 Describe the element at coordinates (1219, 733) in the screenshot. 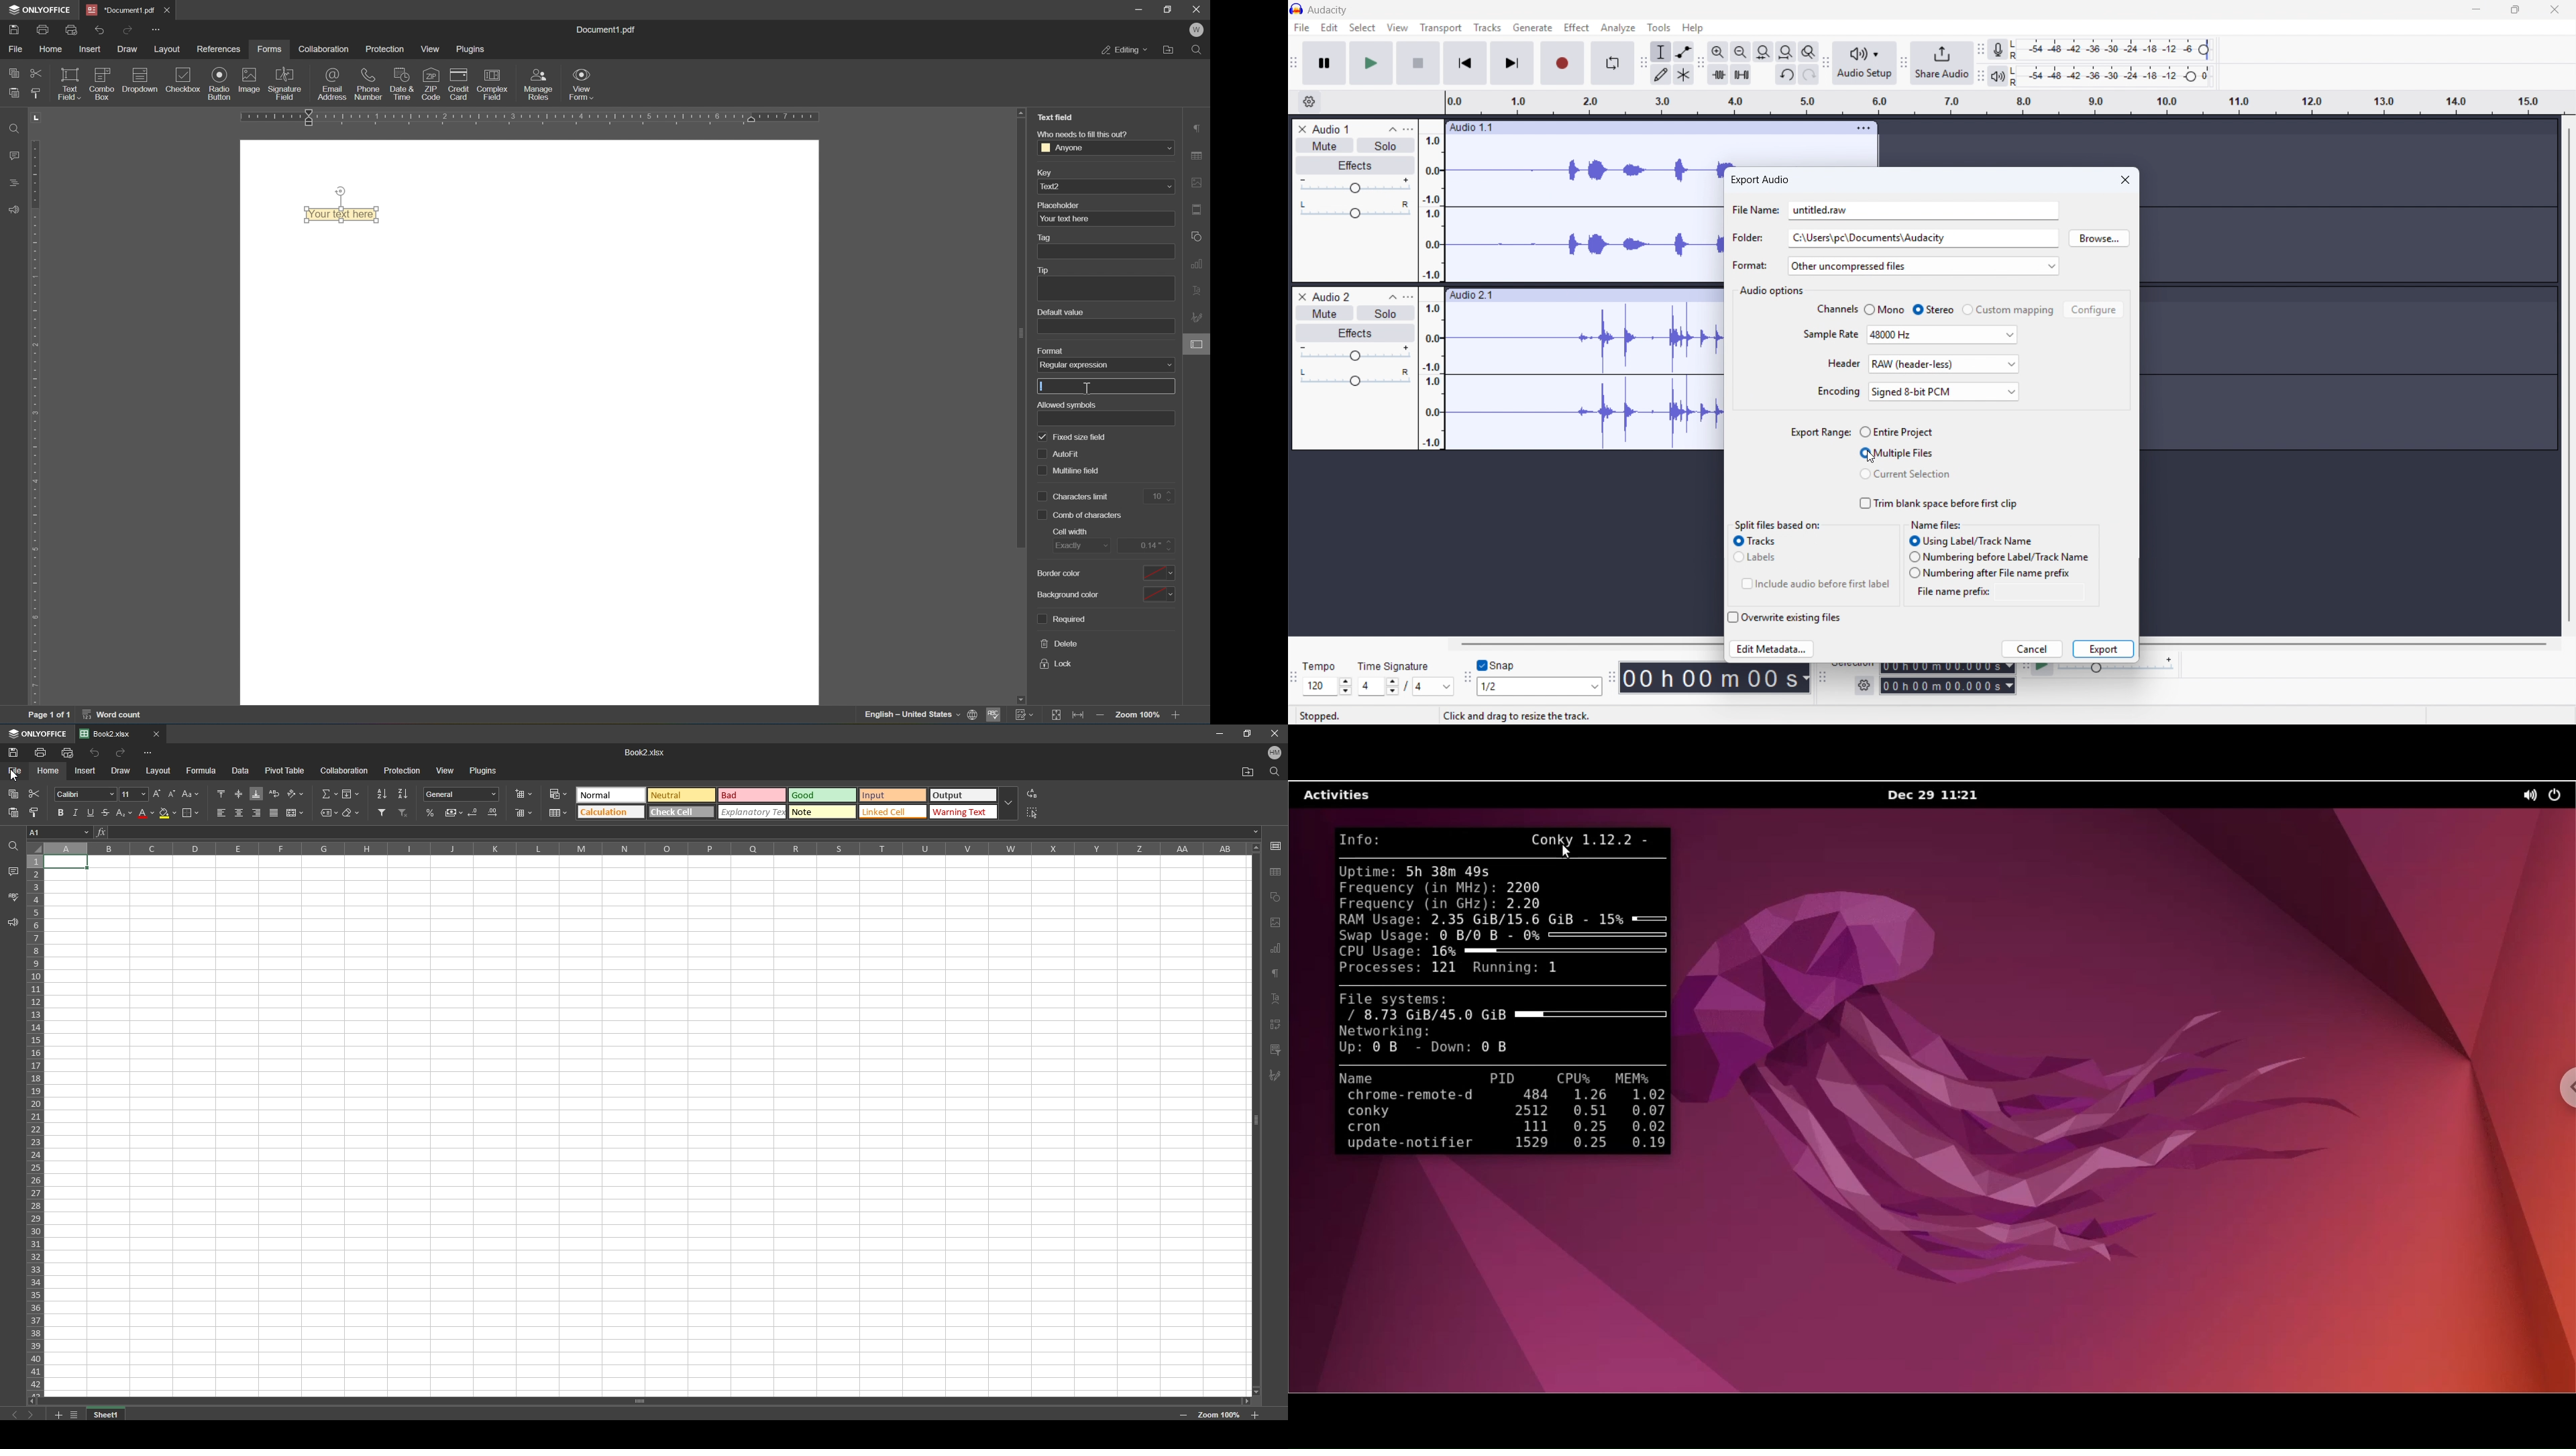

I see `minimize` at that location.